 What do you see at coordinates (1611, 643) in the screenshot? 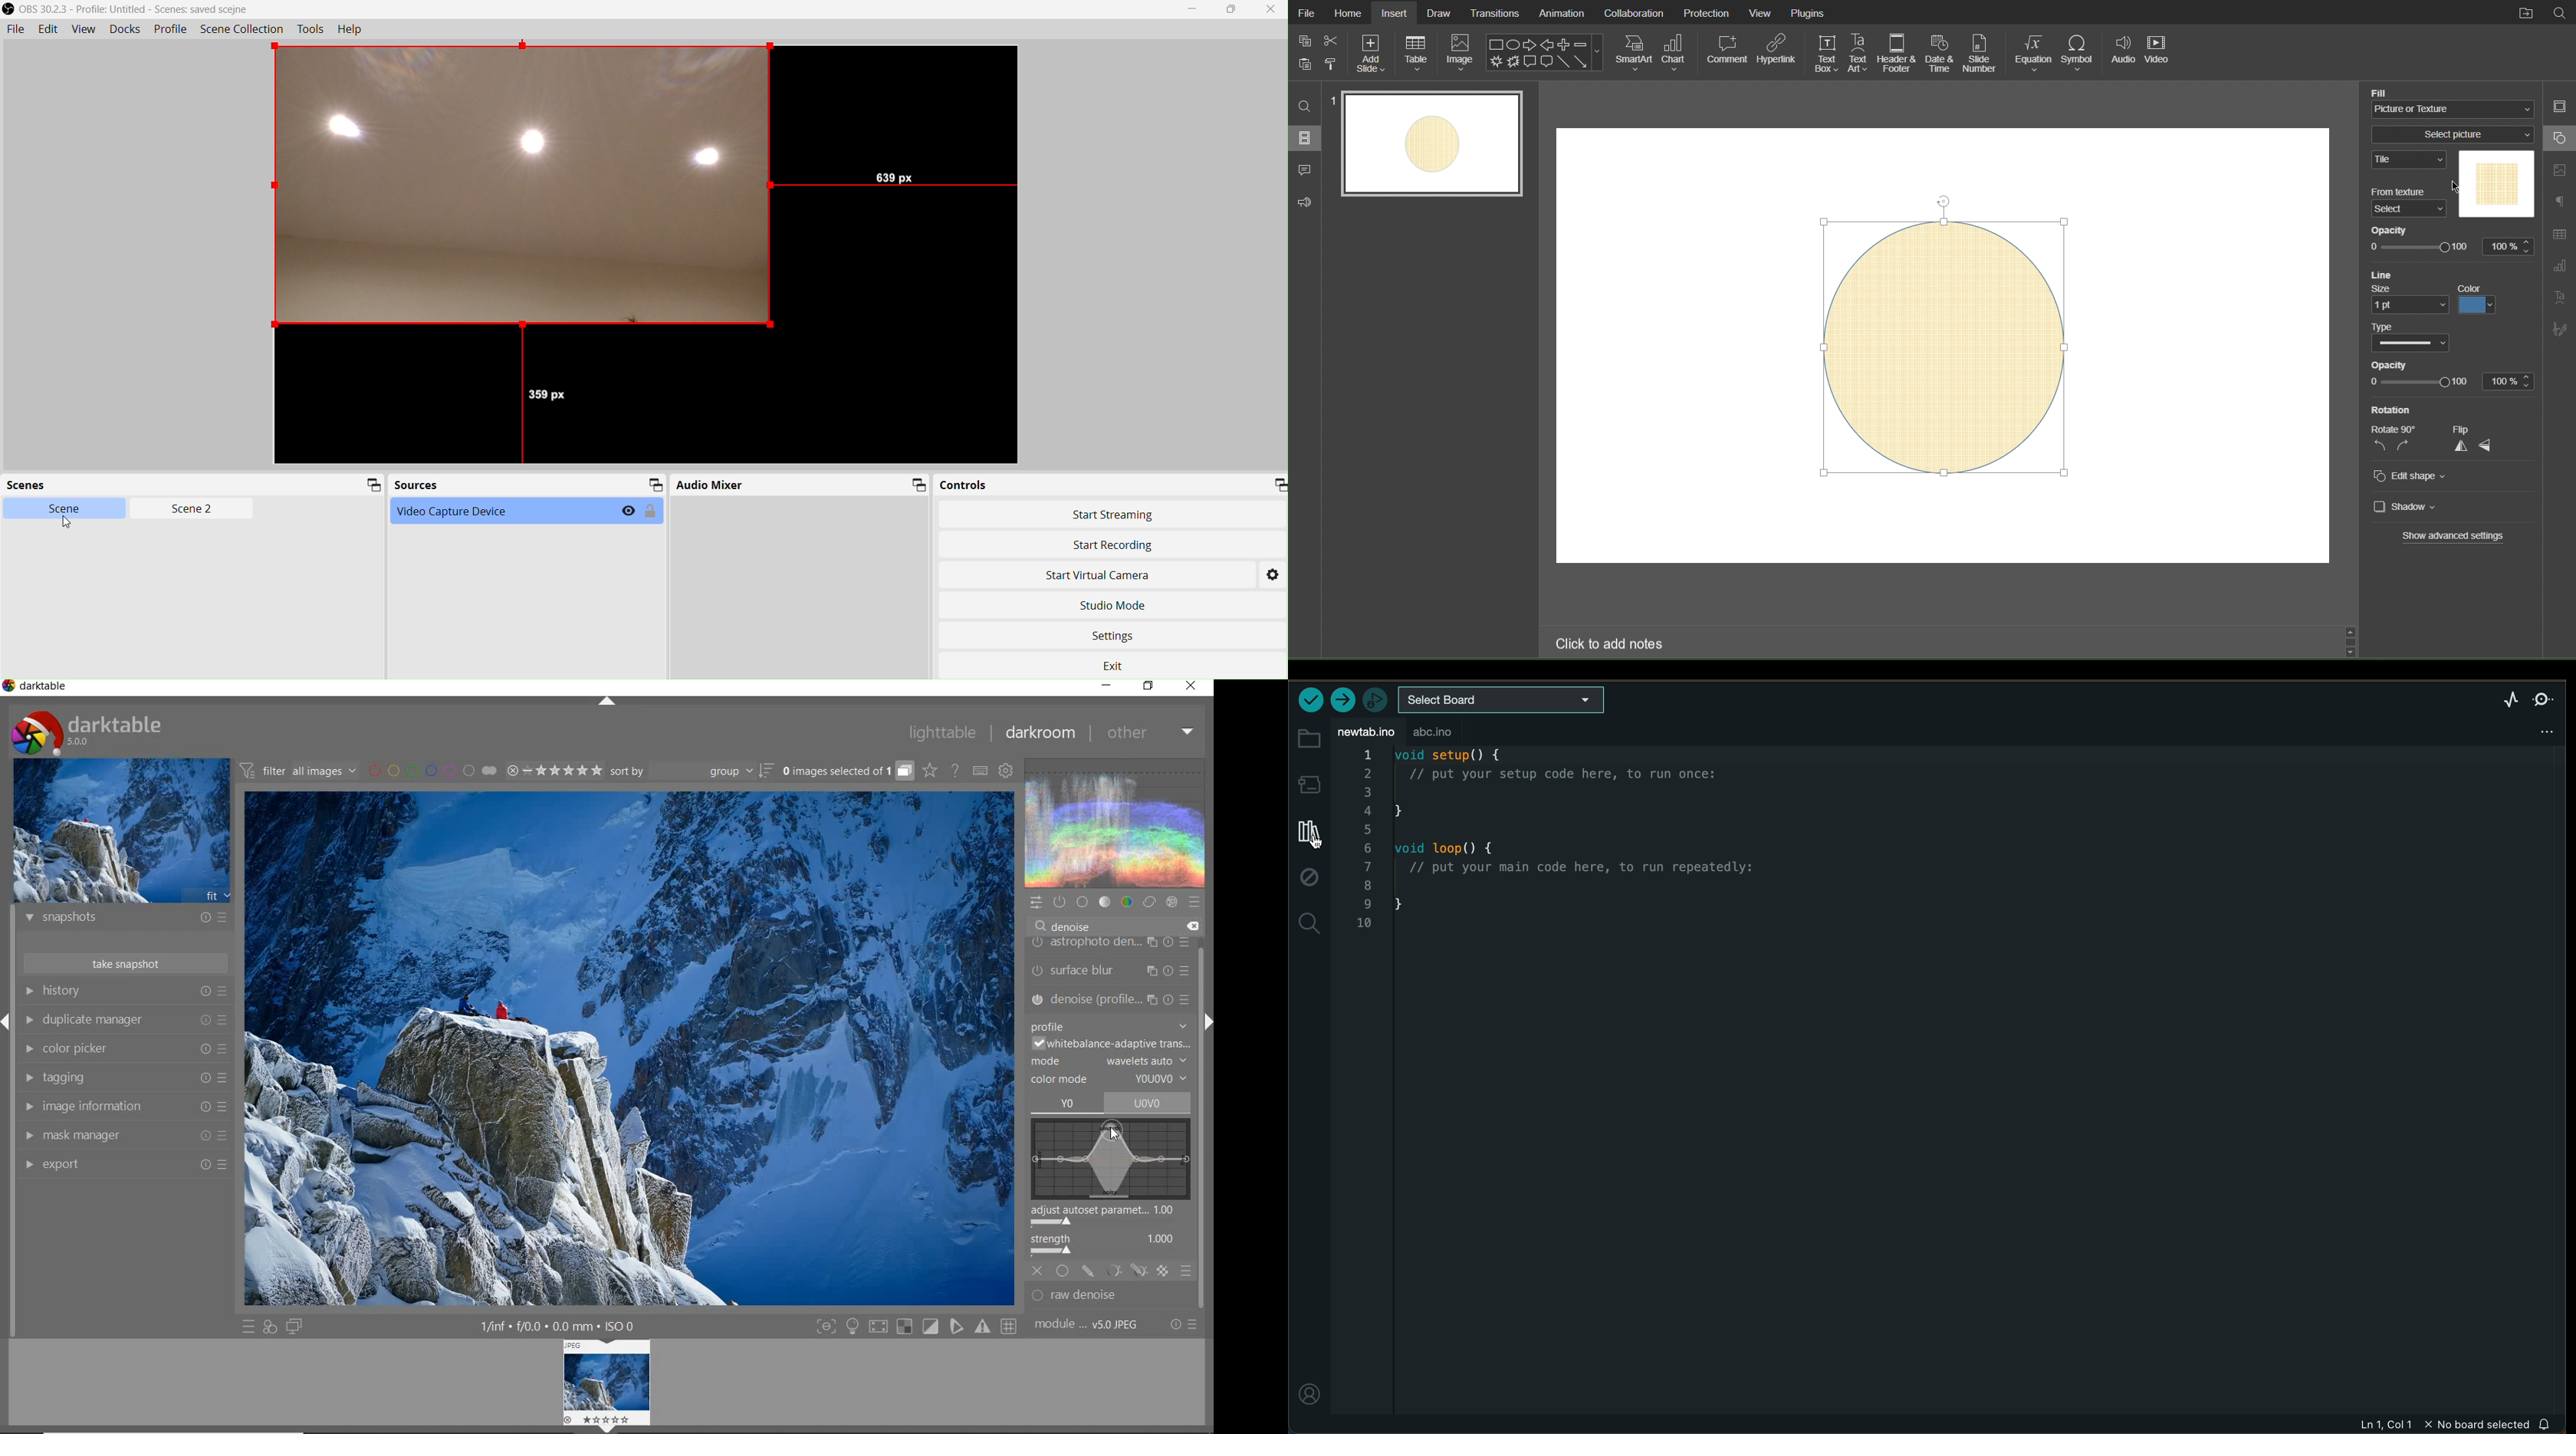
I see `Click to add notes` at bounding box center [1611, 643].